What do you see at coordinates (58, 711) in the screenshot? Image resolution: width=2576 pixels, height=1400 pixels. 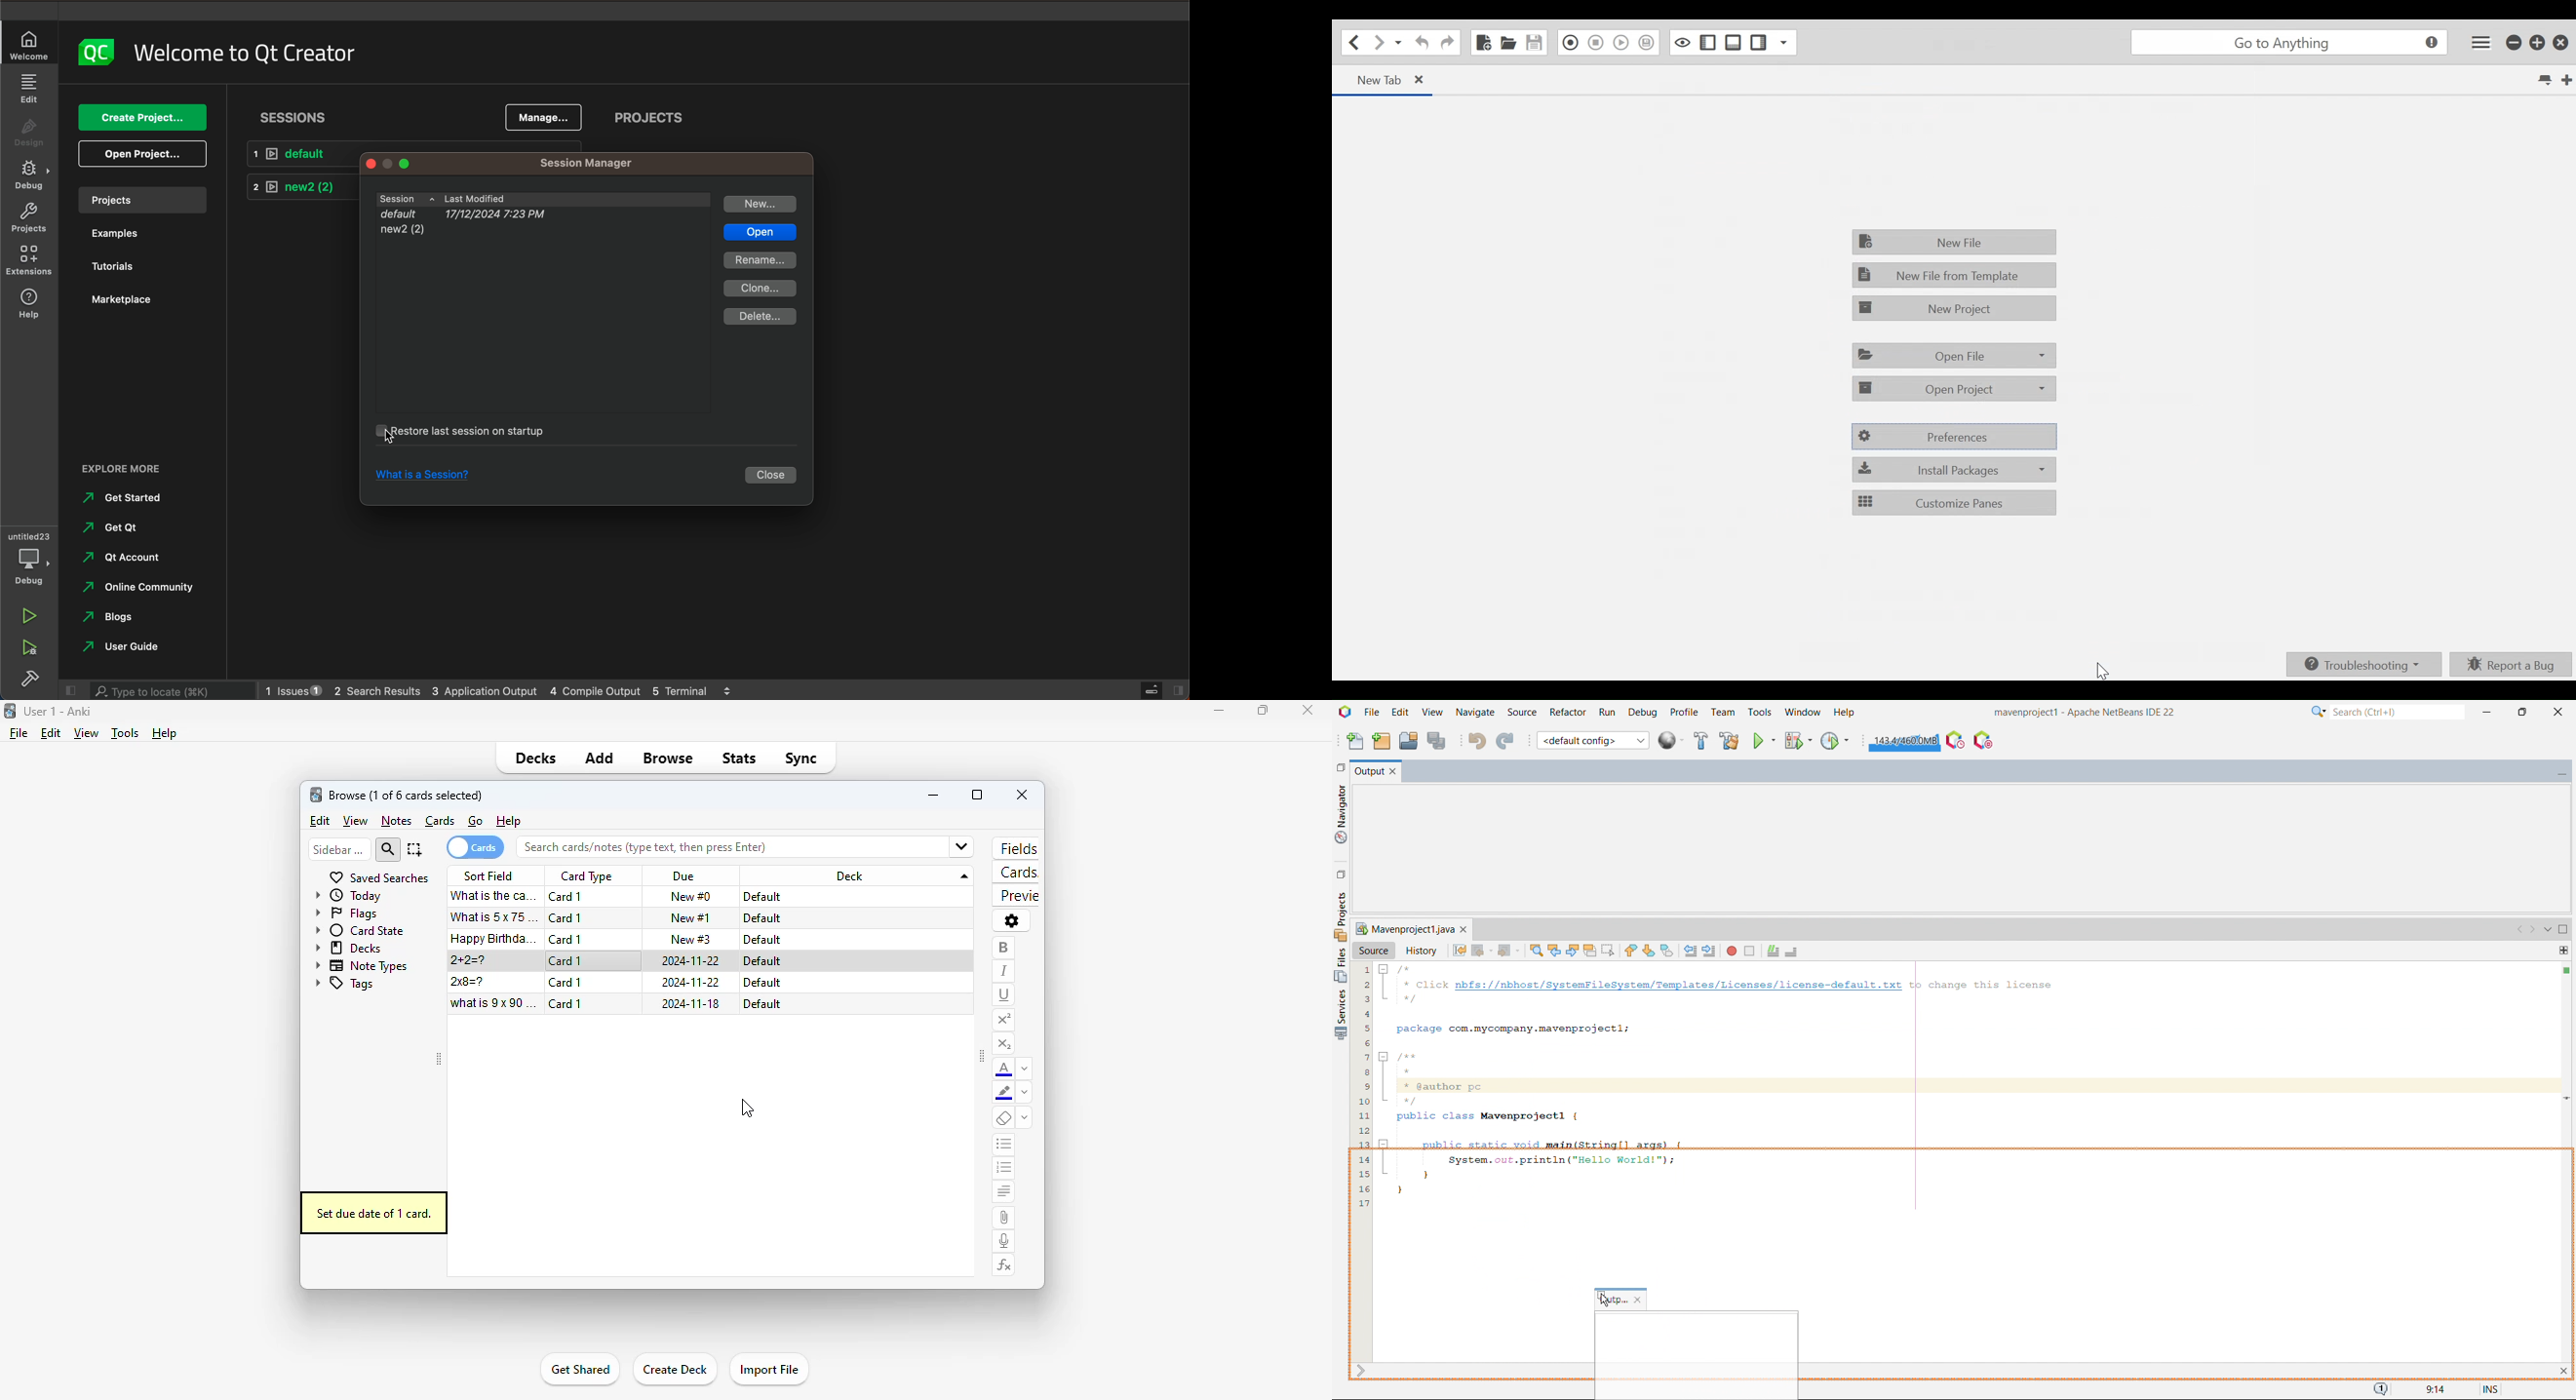 I see `User 1 - Anki` at bounding box center [58, 711].